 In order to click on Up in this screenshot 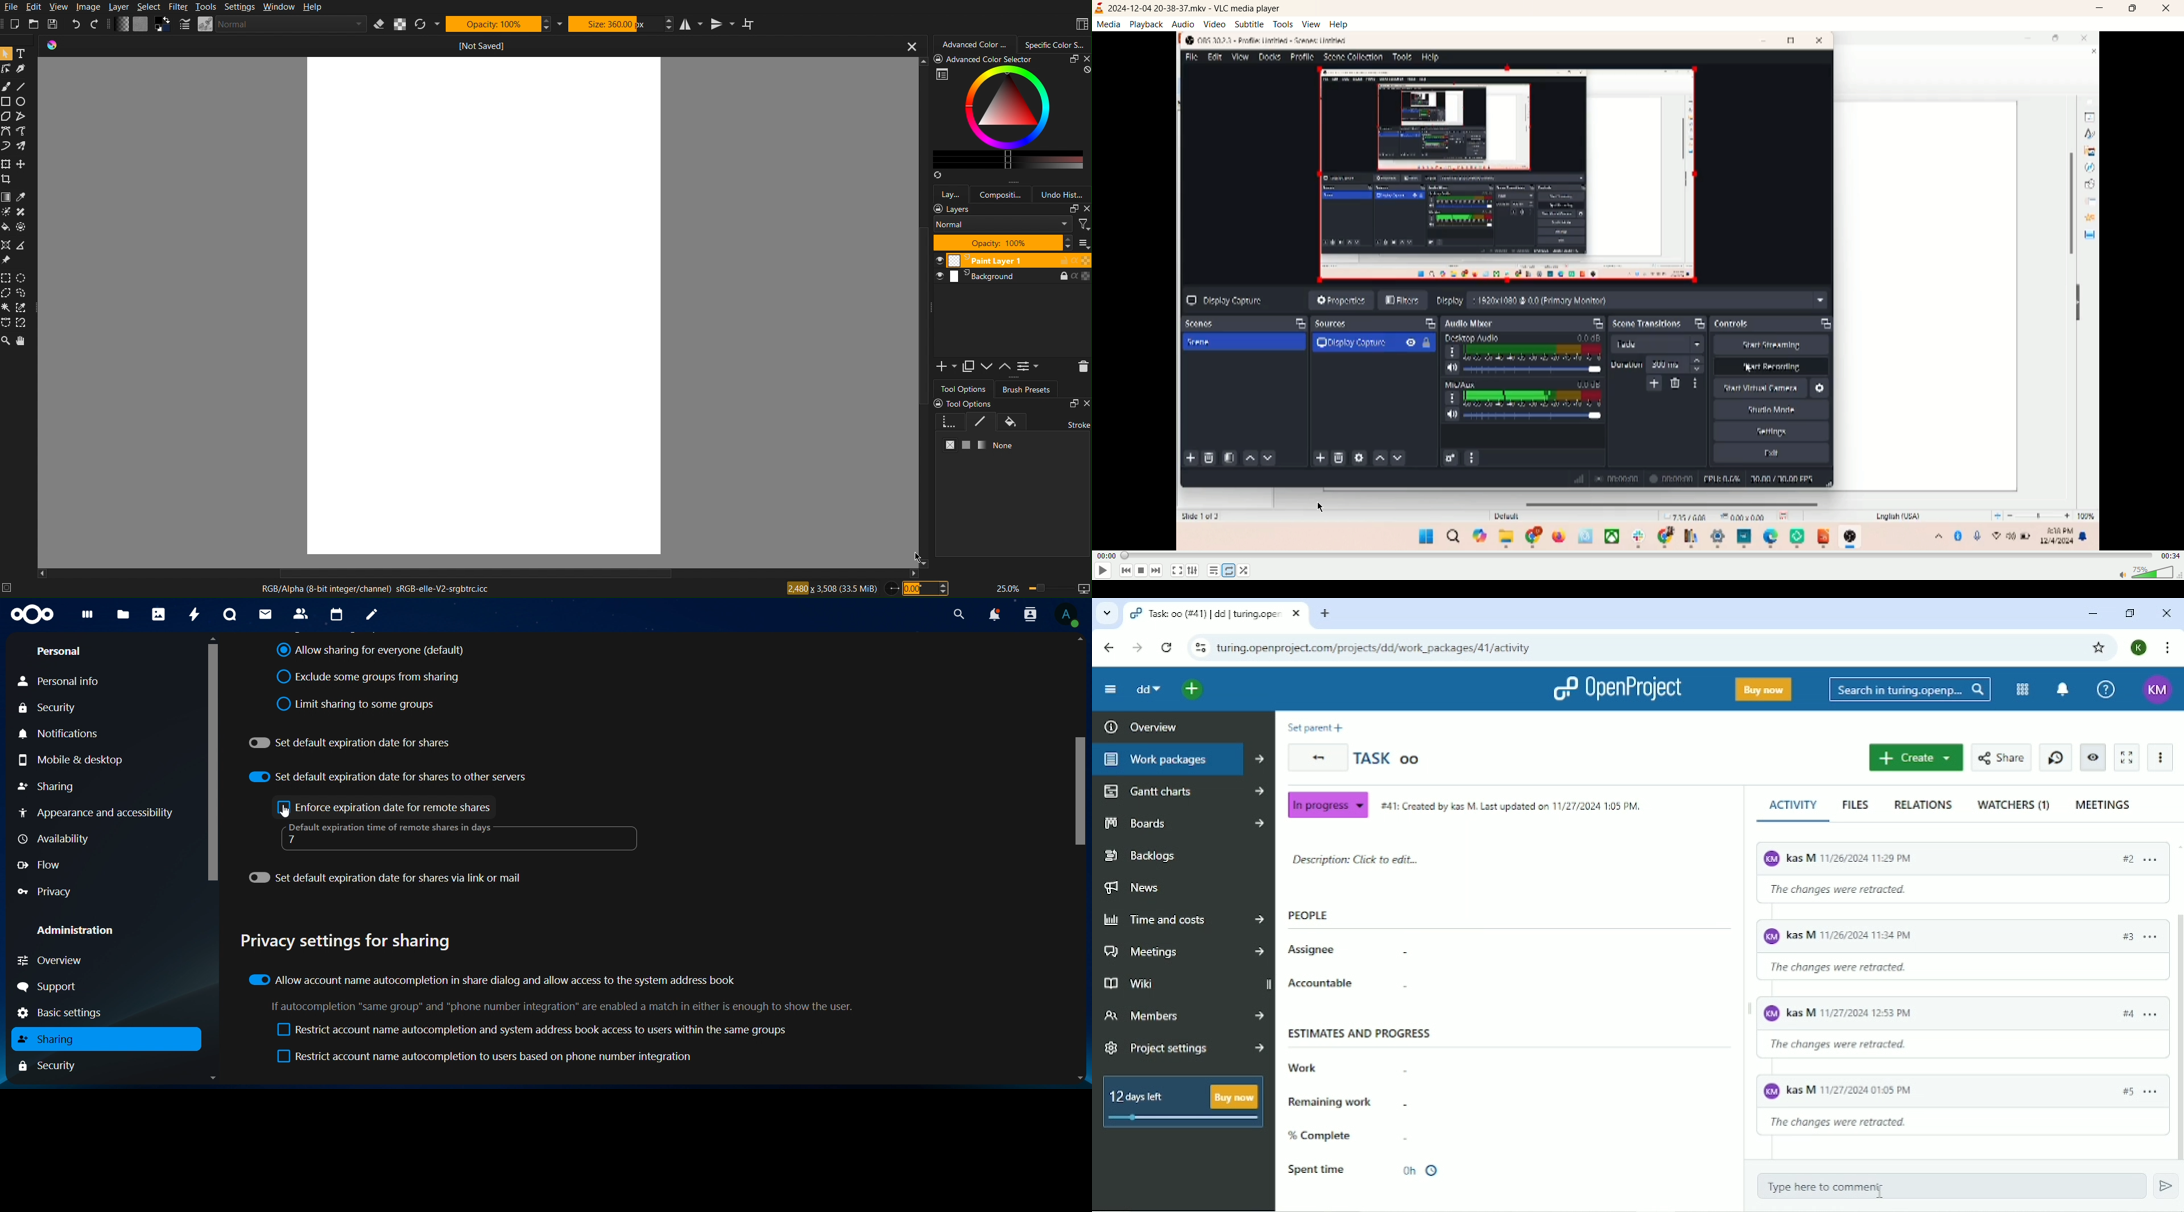, I will do `click(1005, 368)`.